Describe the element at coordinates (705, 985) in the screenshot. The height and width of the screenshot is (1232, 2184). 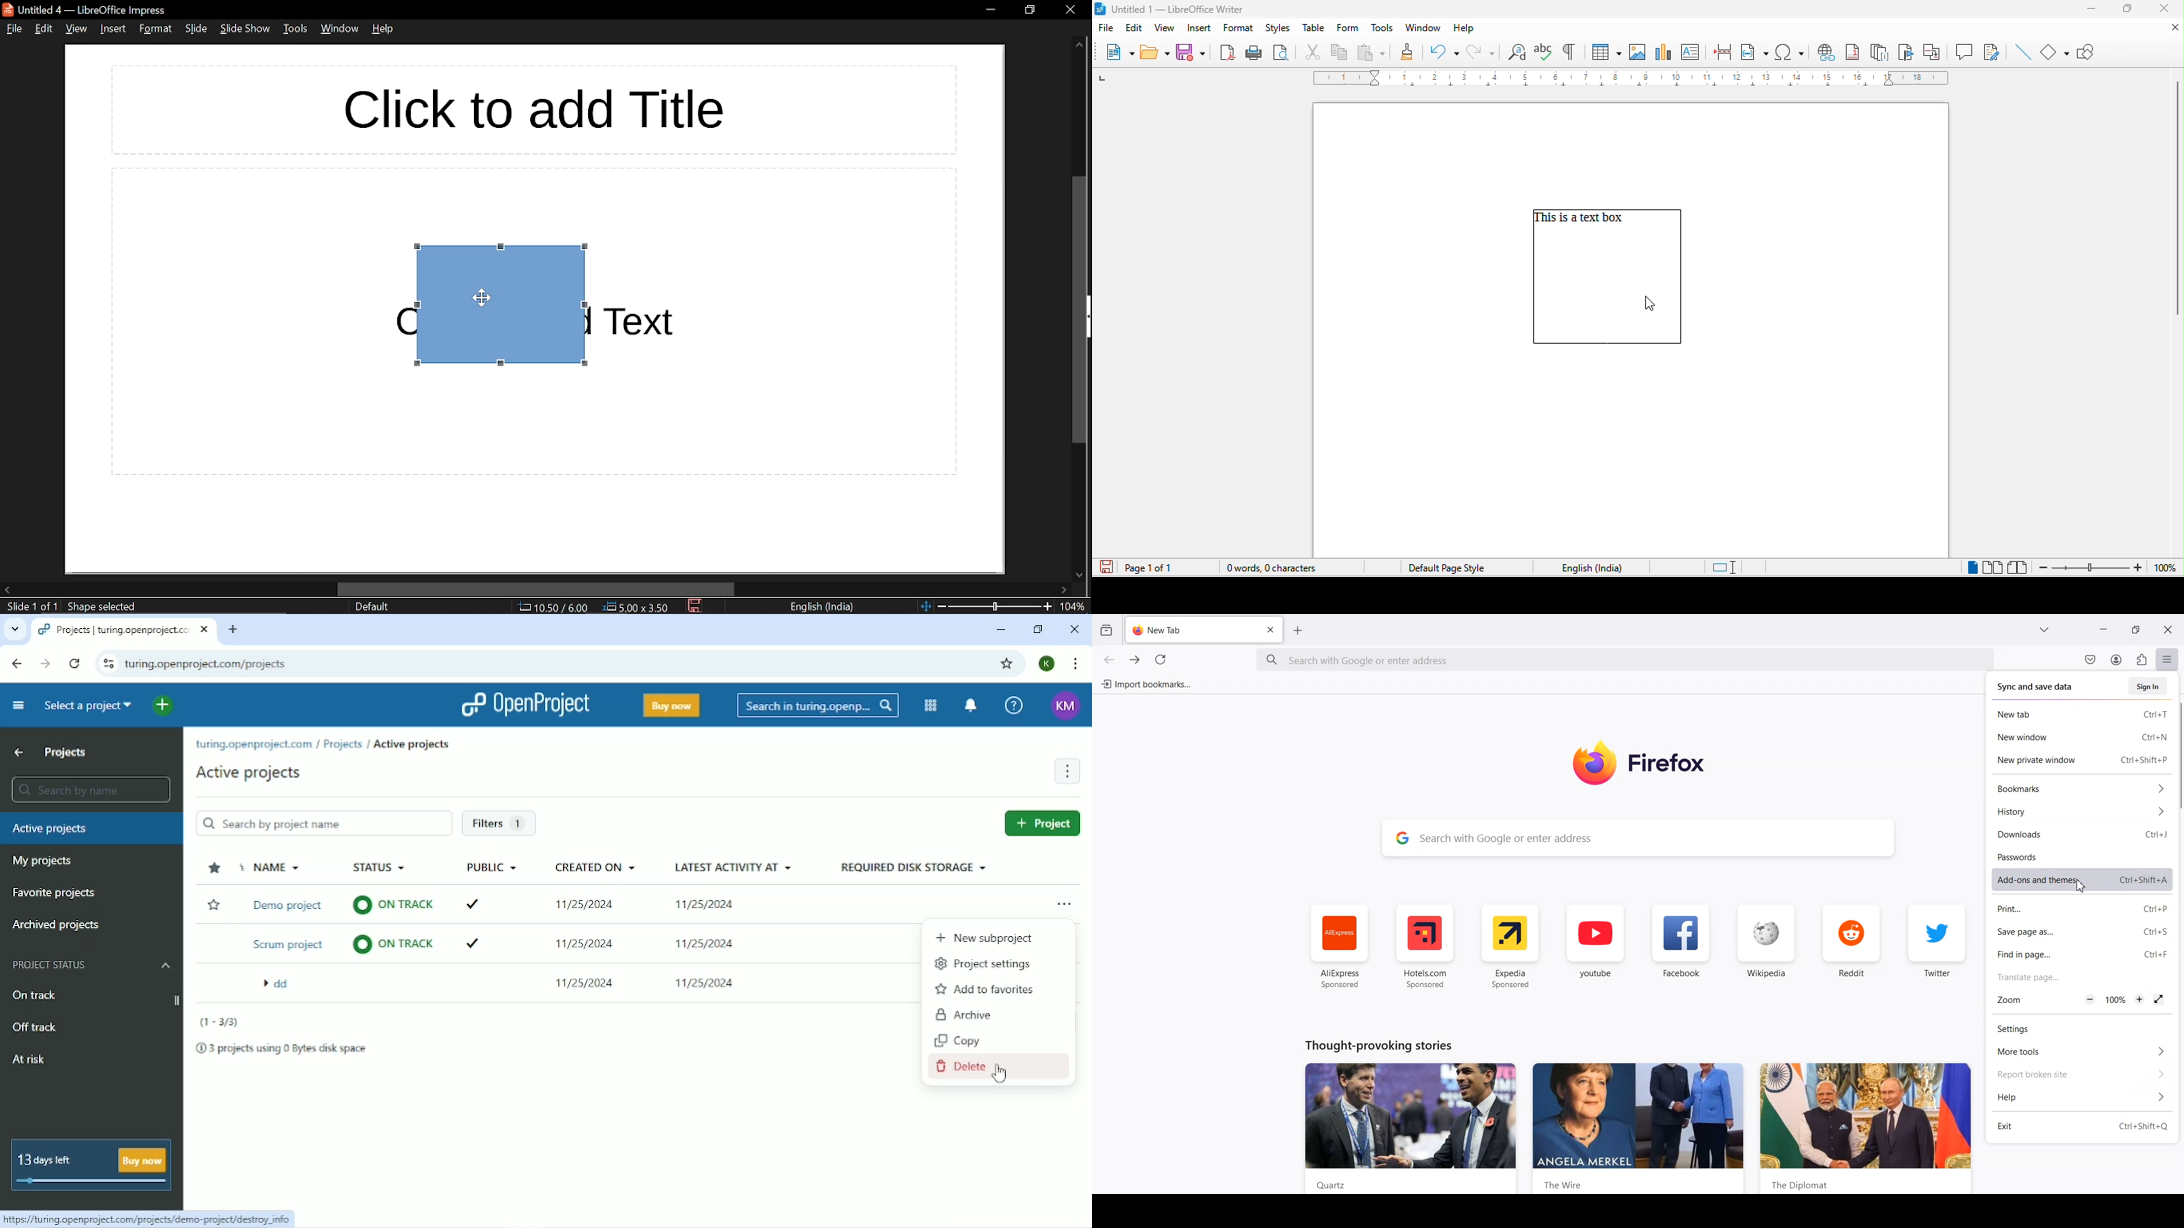
I see `11/25/2024` at that location.